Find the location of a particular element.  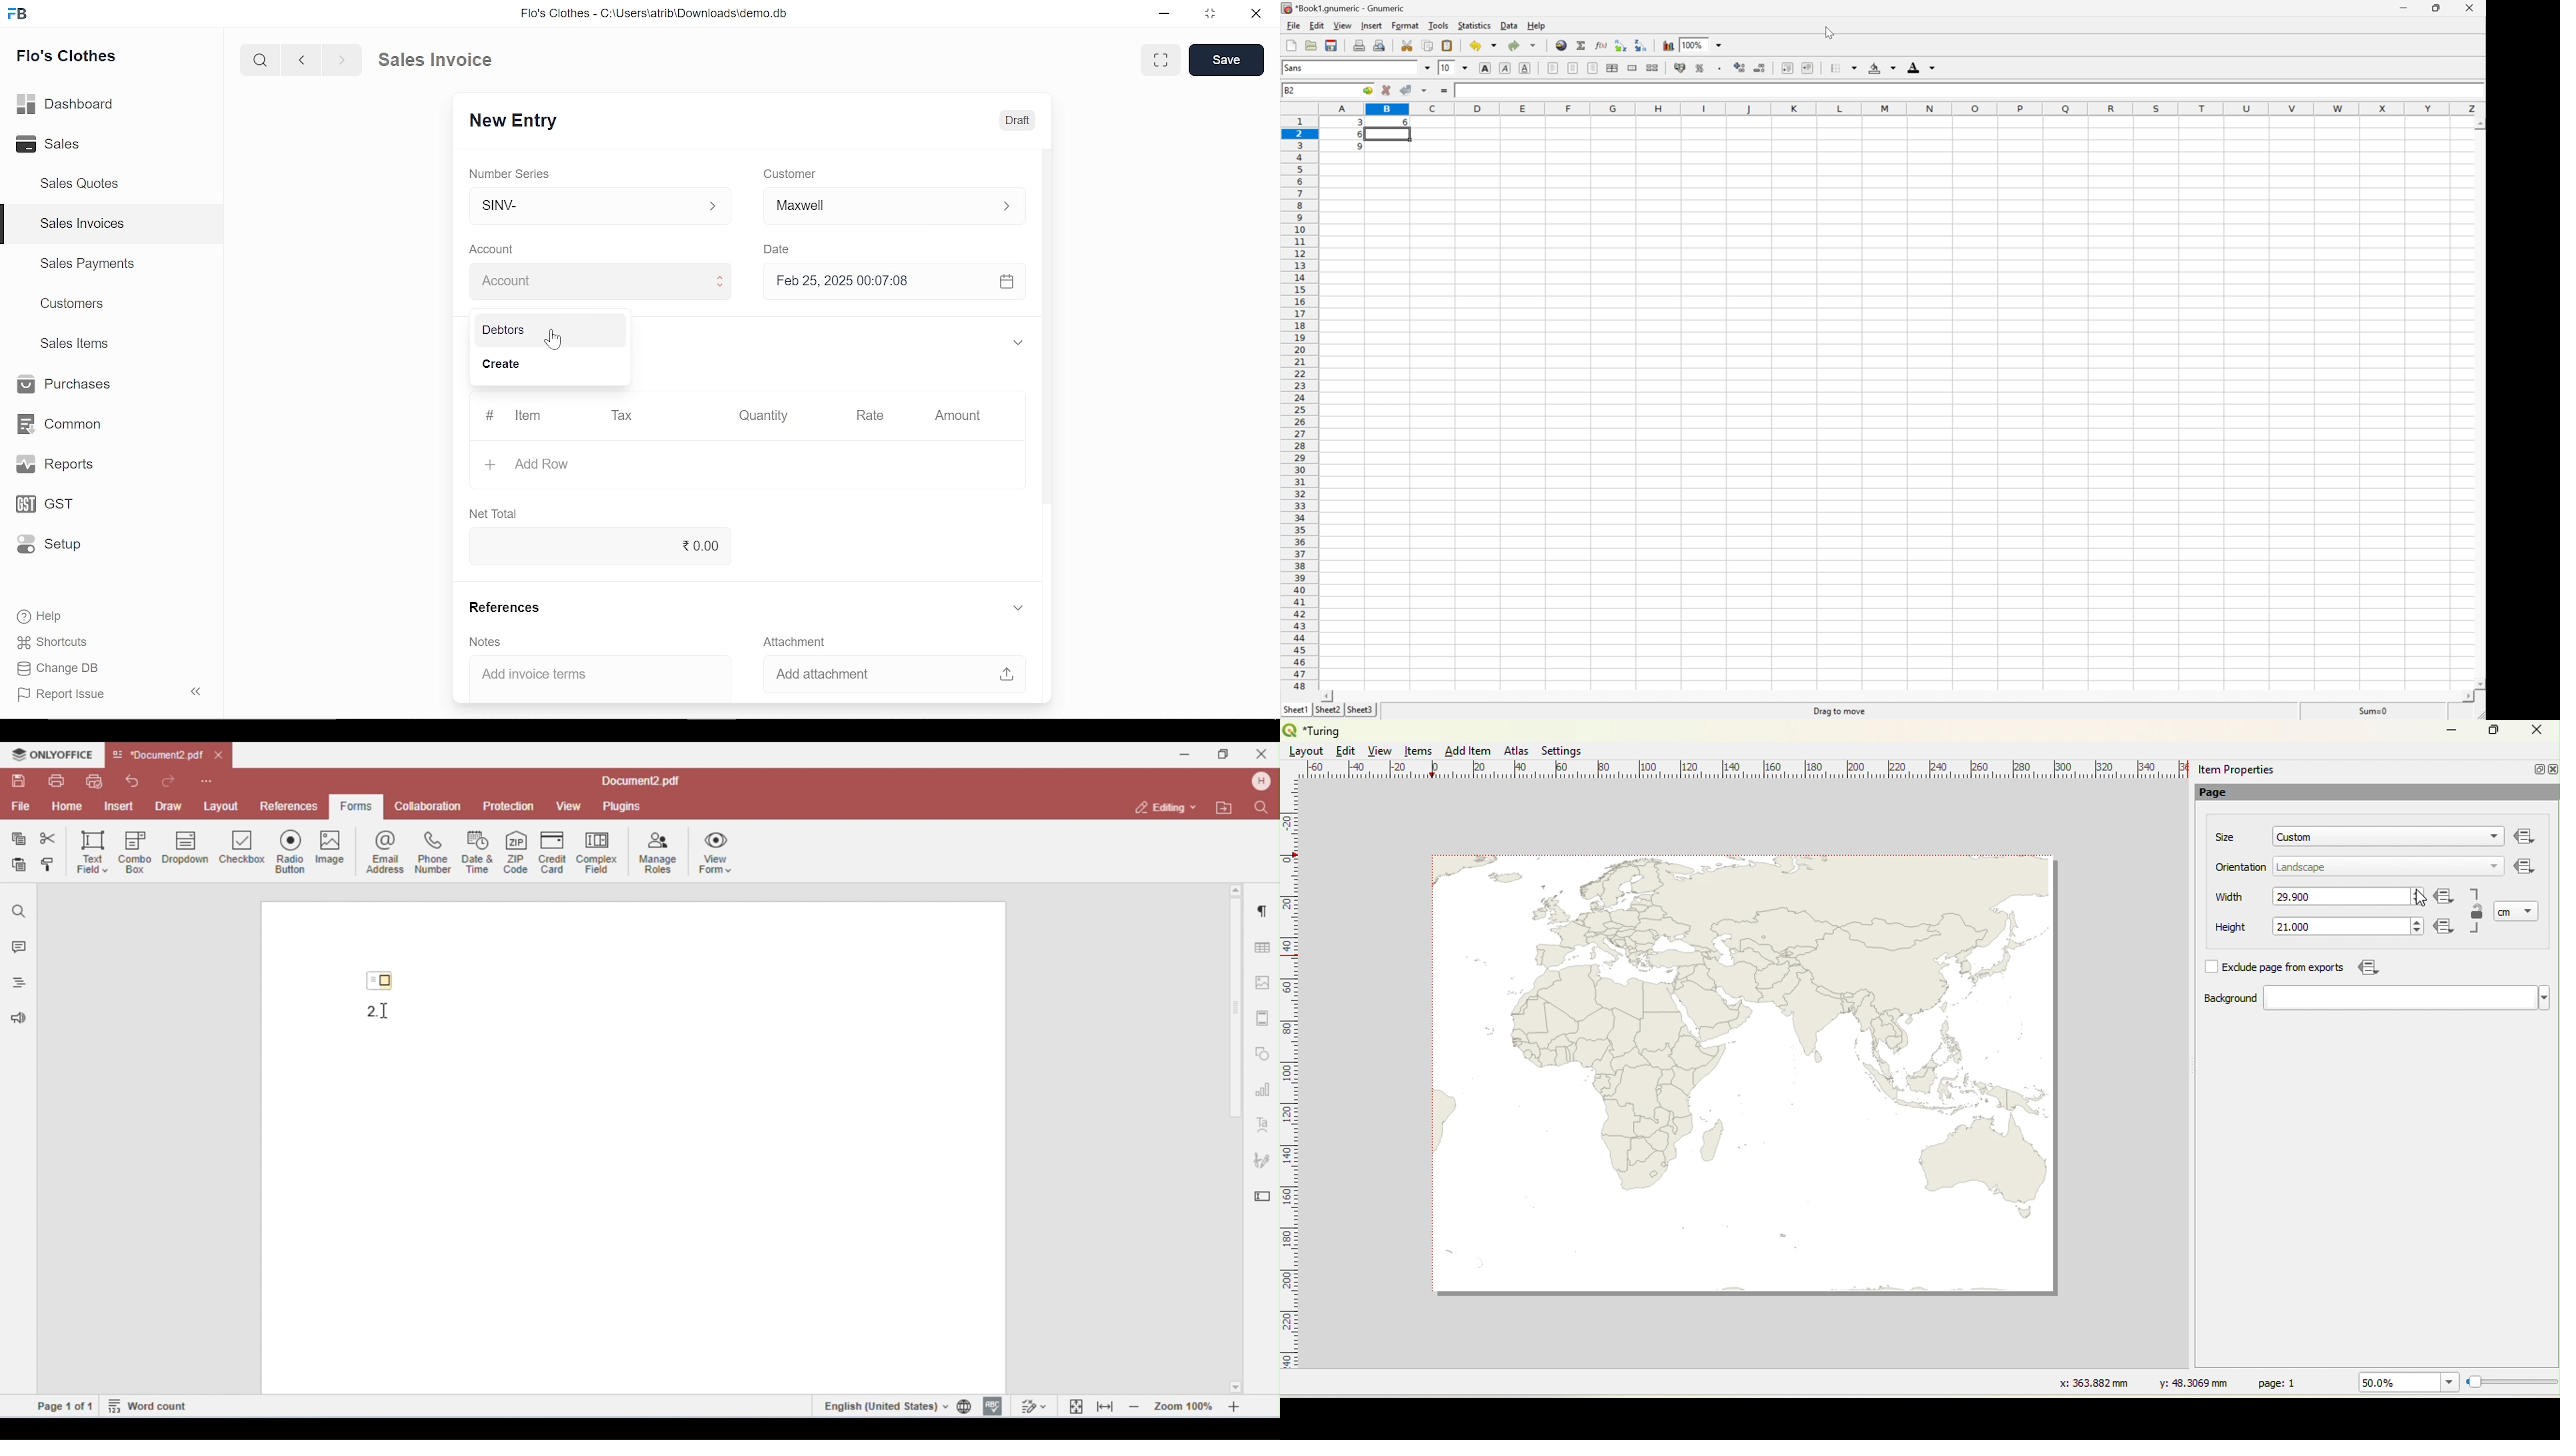

y: 48.3069 mm is located at coordinates (2187, 1382).